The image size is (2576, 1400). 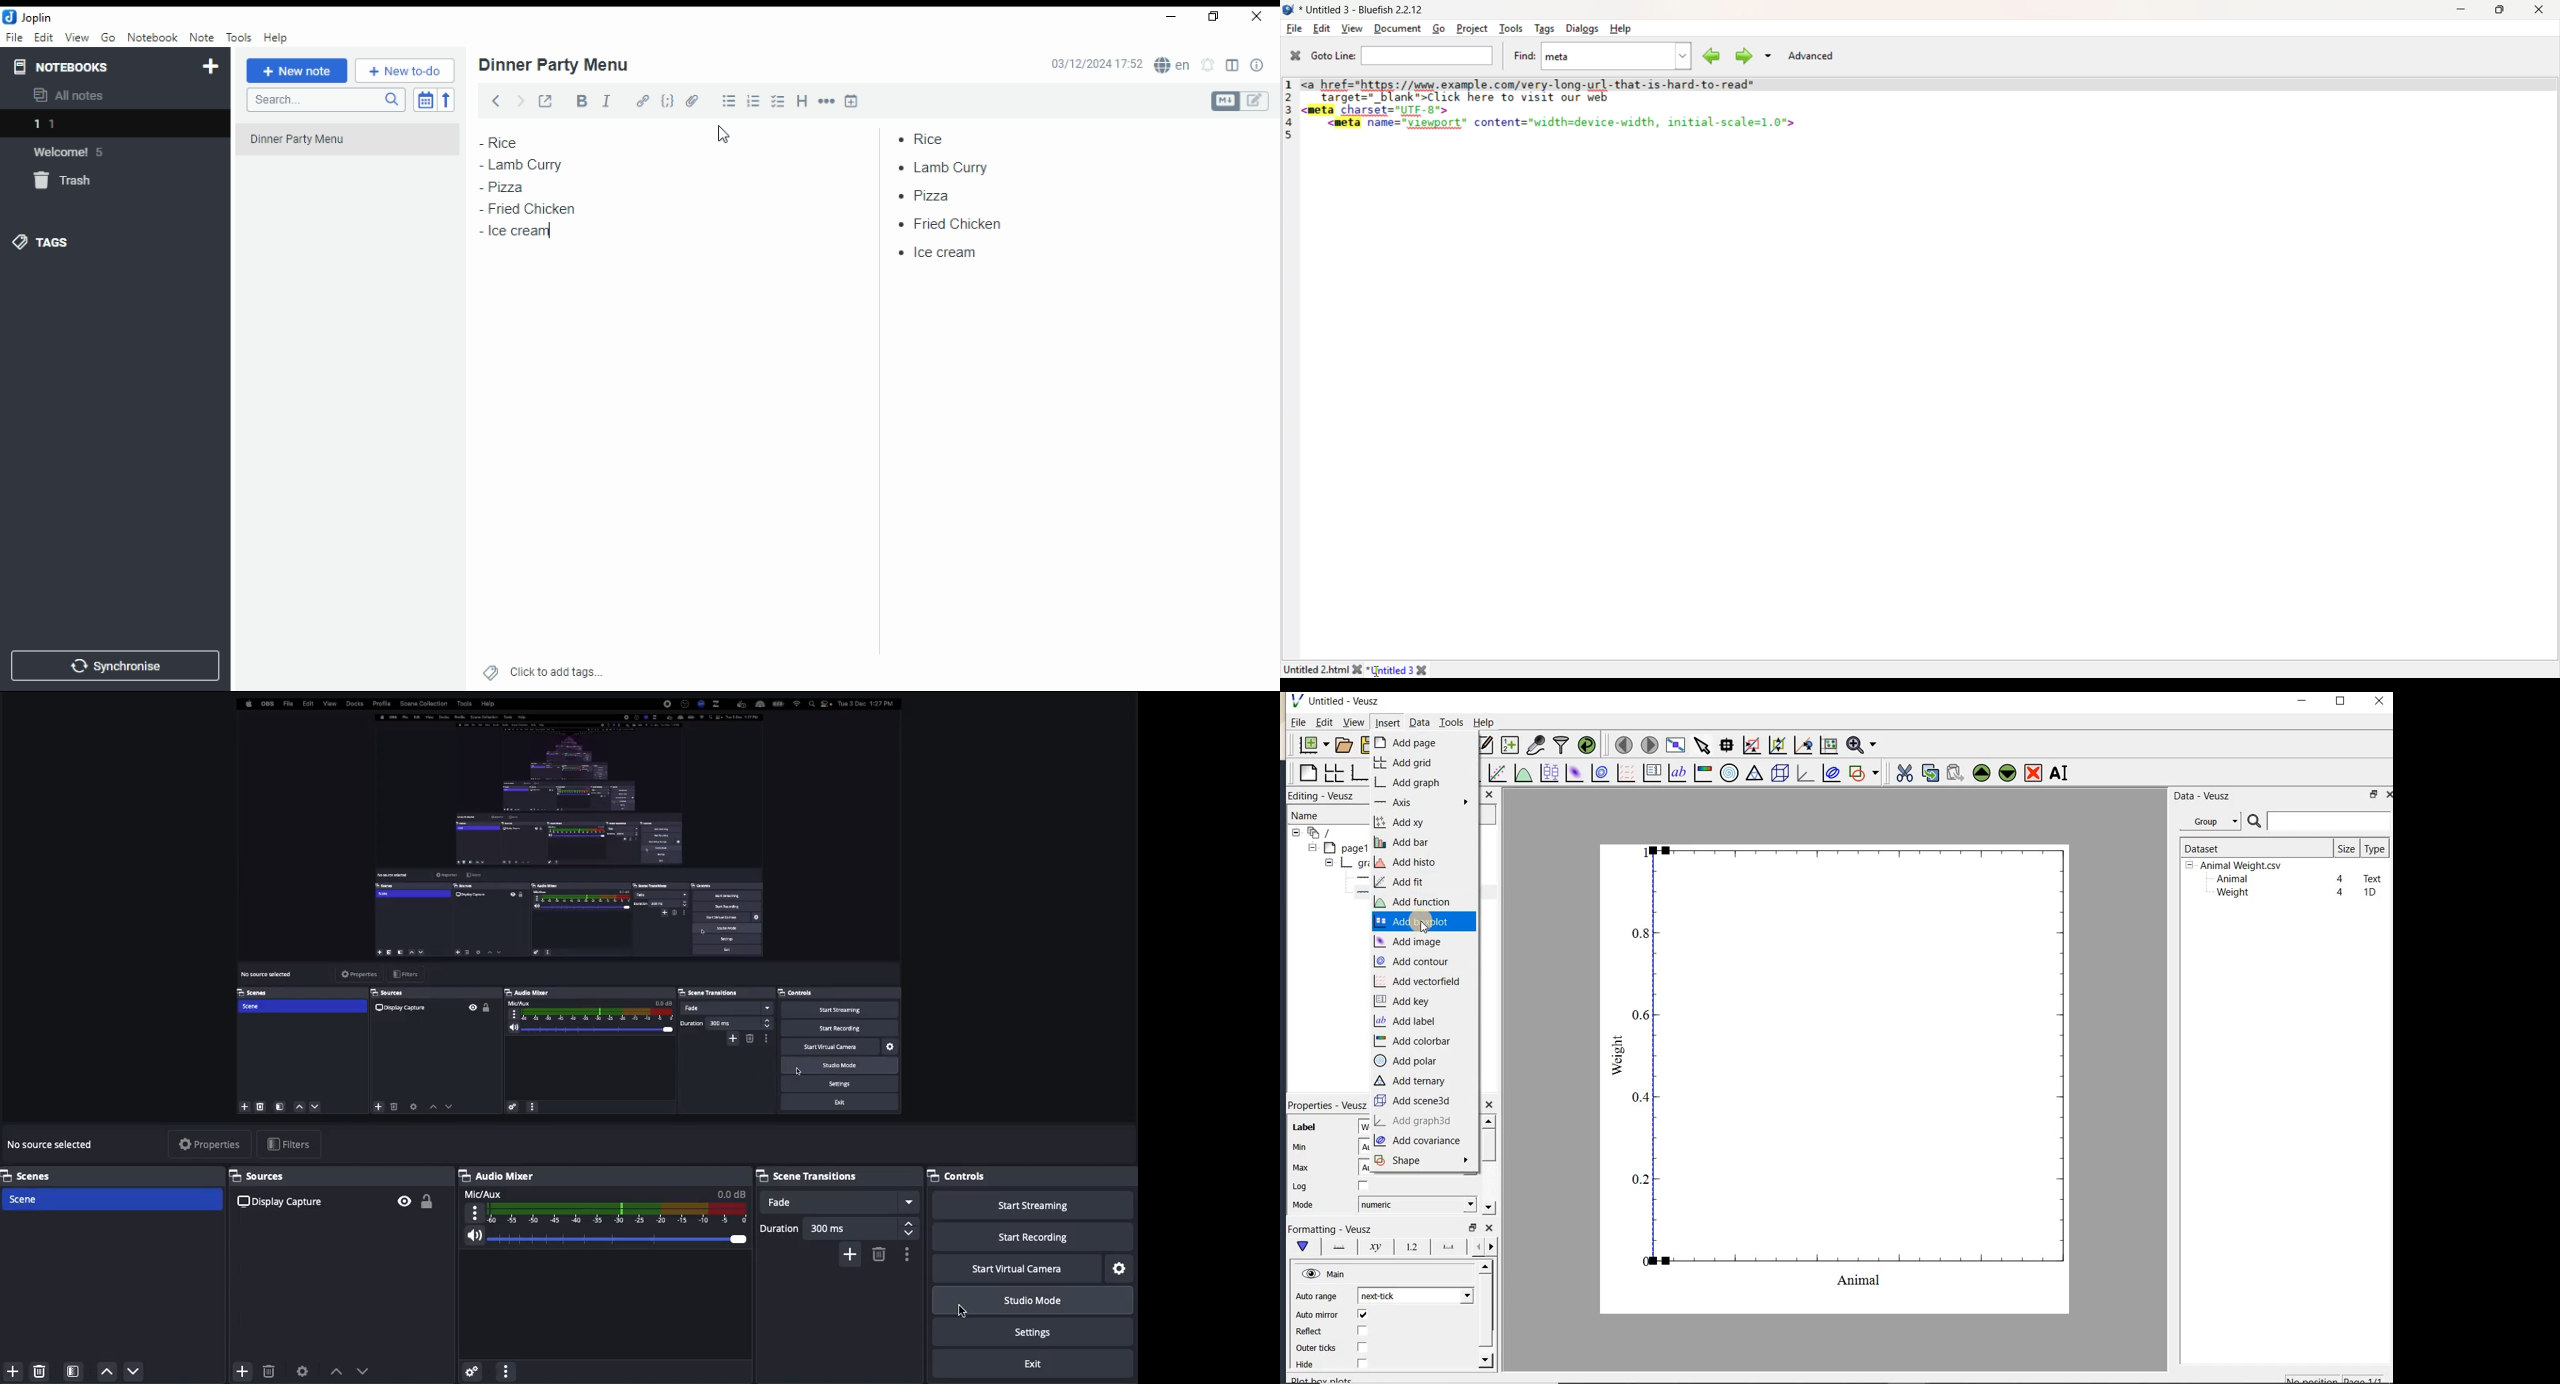 What do you see at coordinates (1019, 1268) in the screenshot?
I see `Start virtual camera` at bounding box center [1019, 1268].